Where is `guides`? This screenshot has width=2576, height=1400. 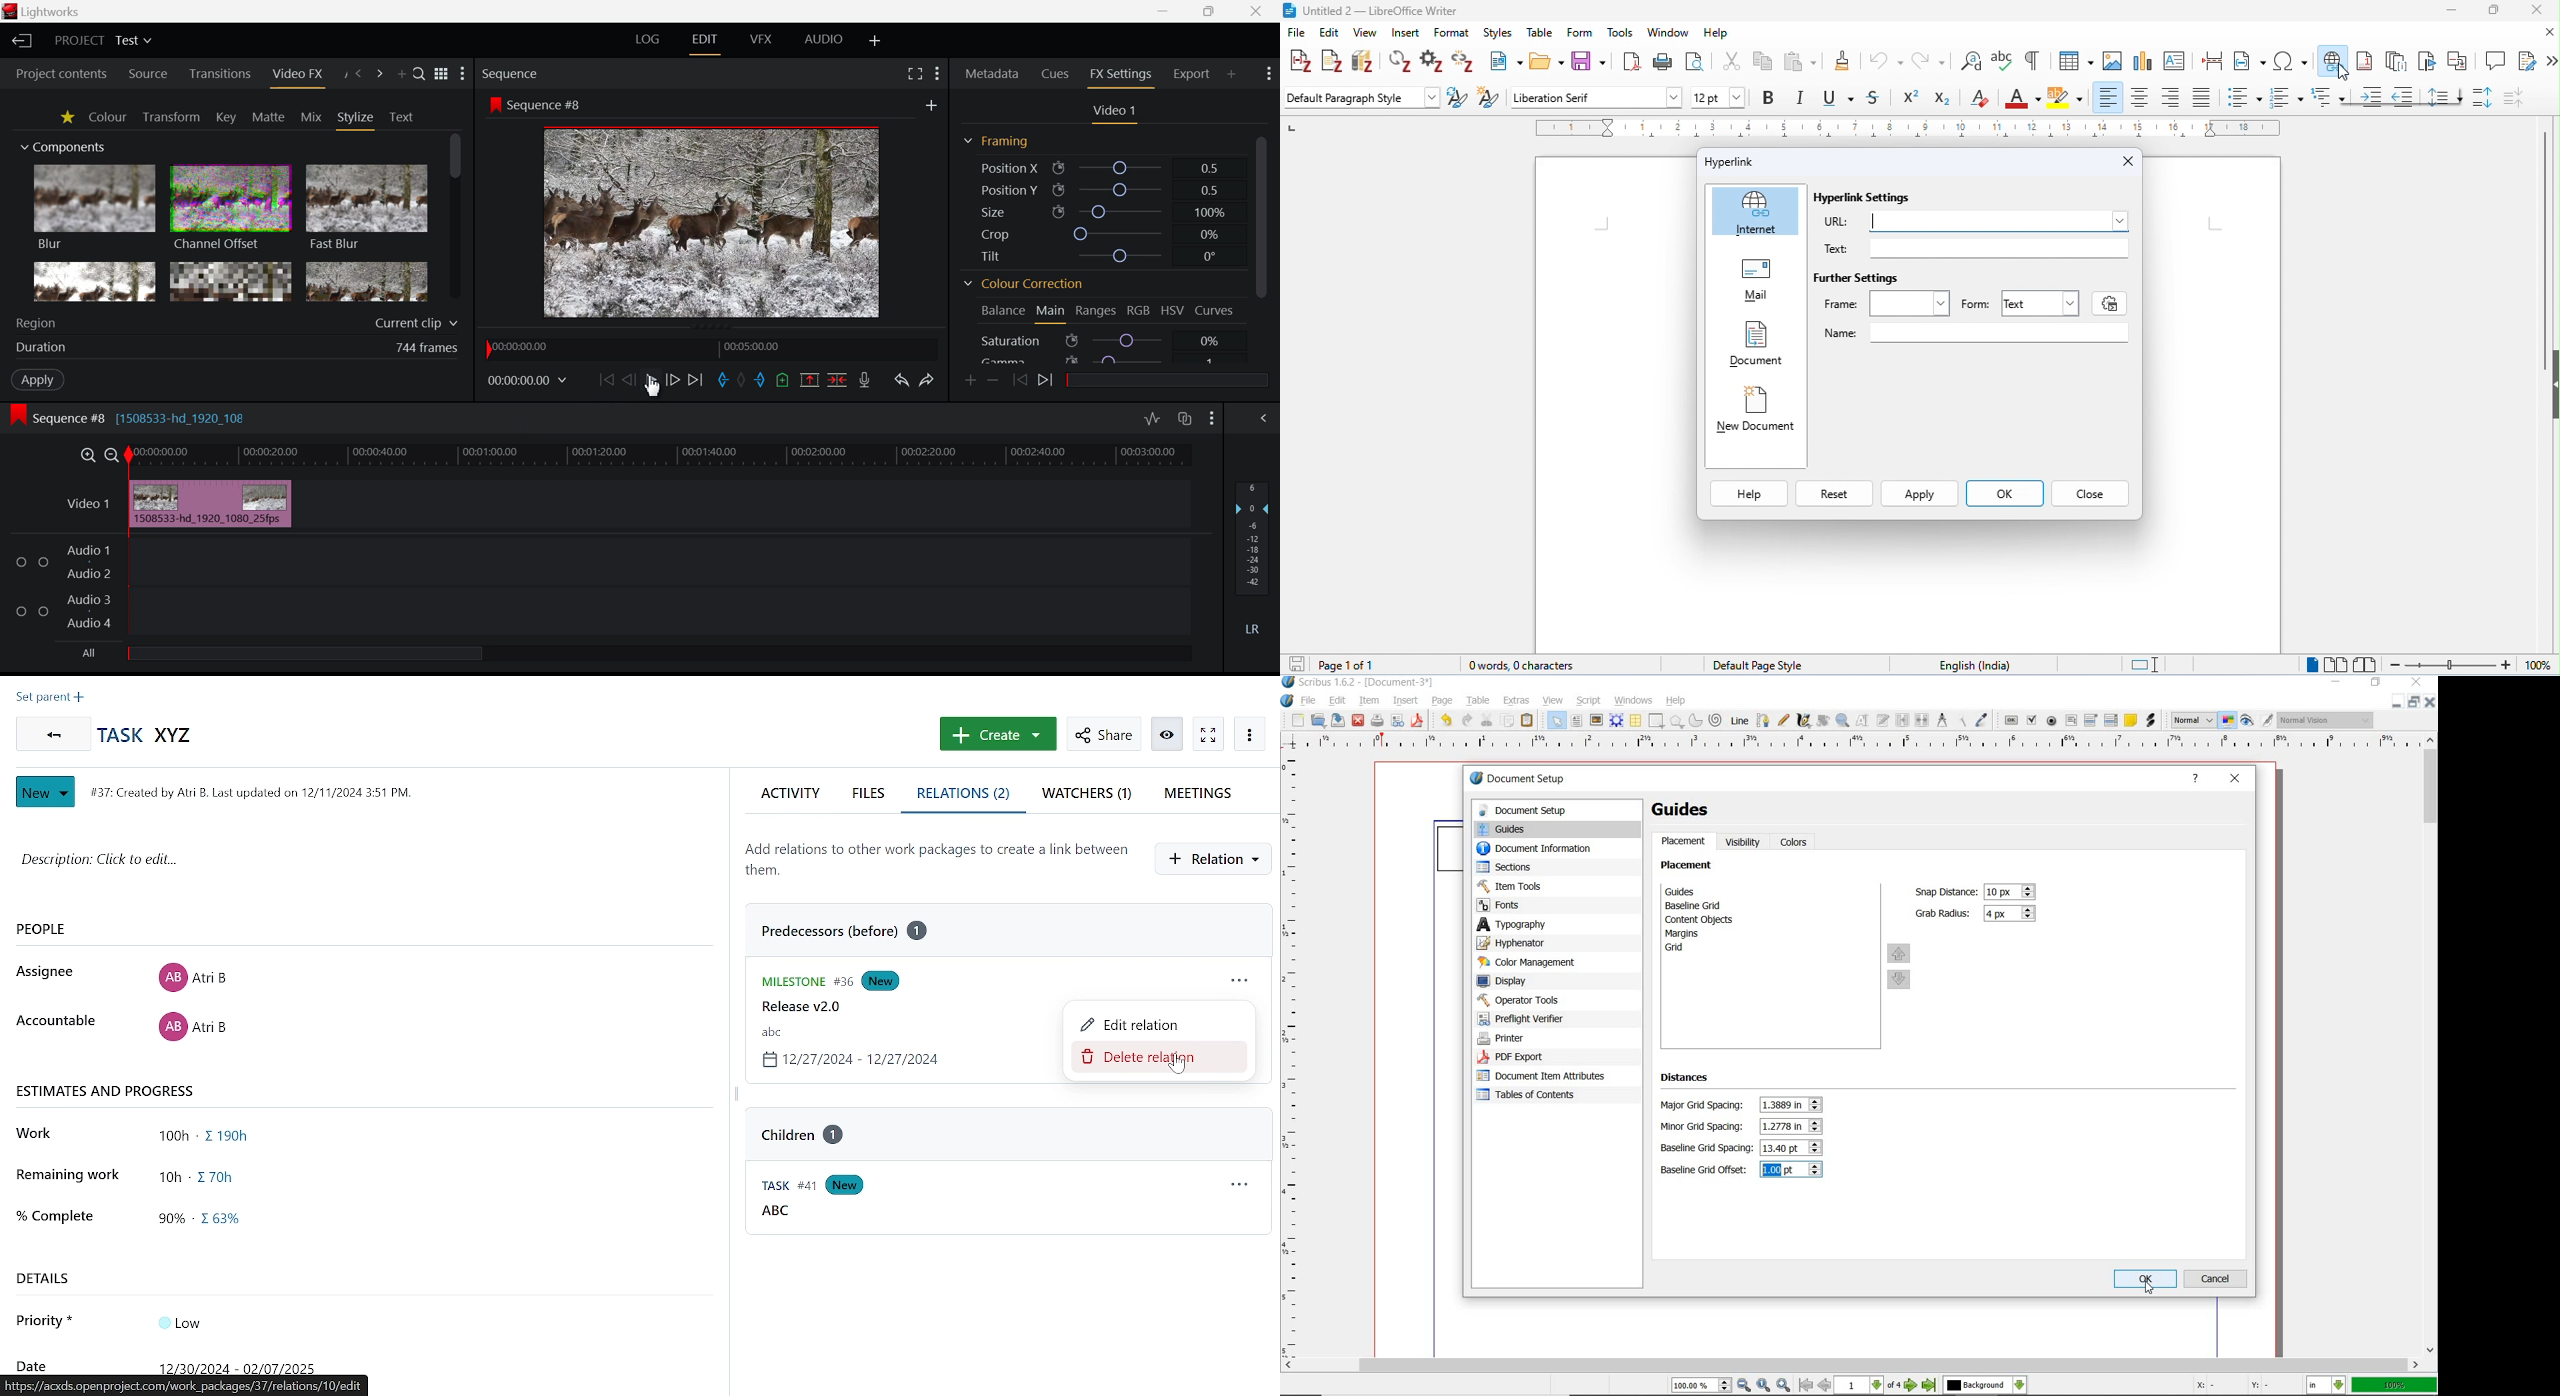 guides is located at coordinates (1705, 891).